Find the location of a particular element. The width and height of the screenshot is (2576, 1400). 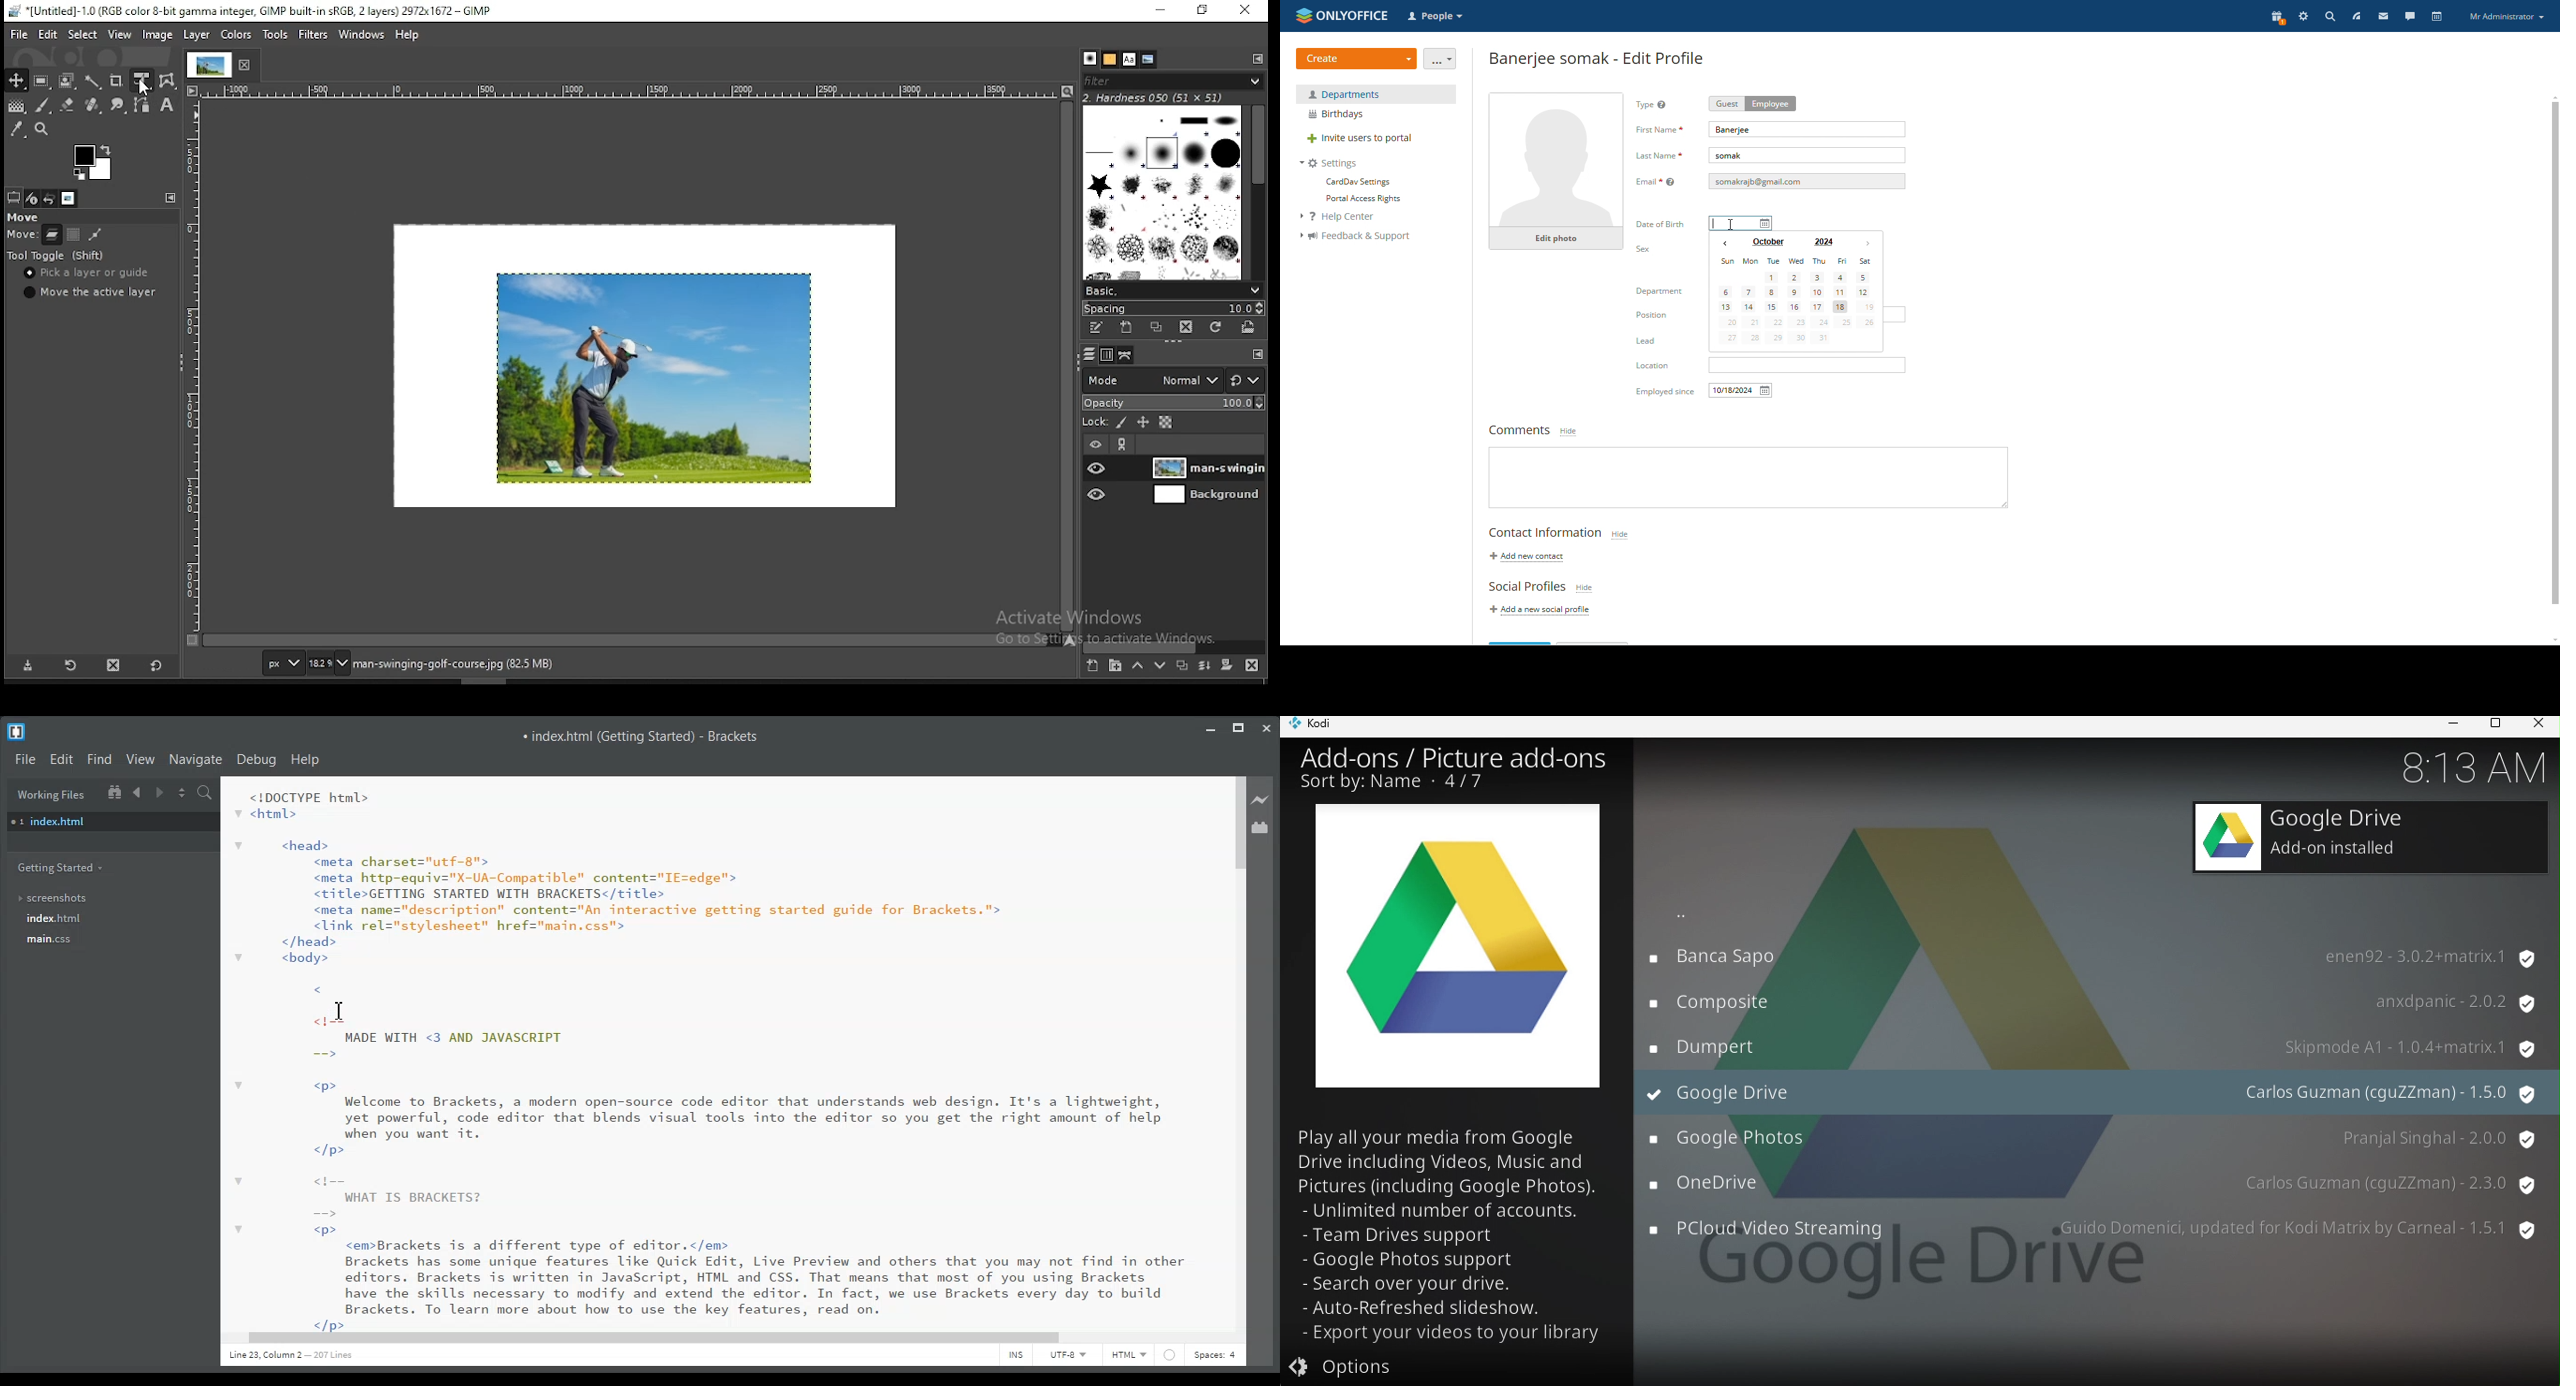

tool toggle is located at coordinates (57, 257).